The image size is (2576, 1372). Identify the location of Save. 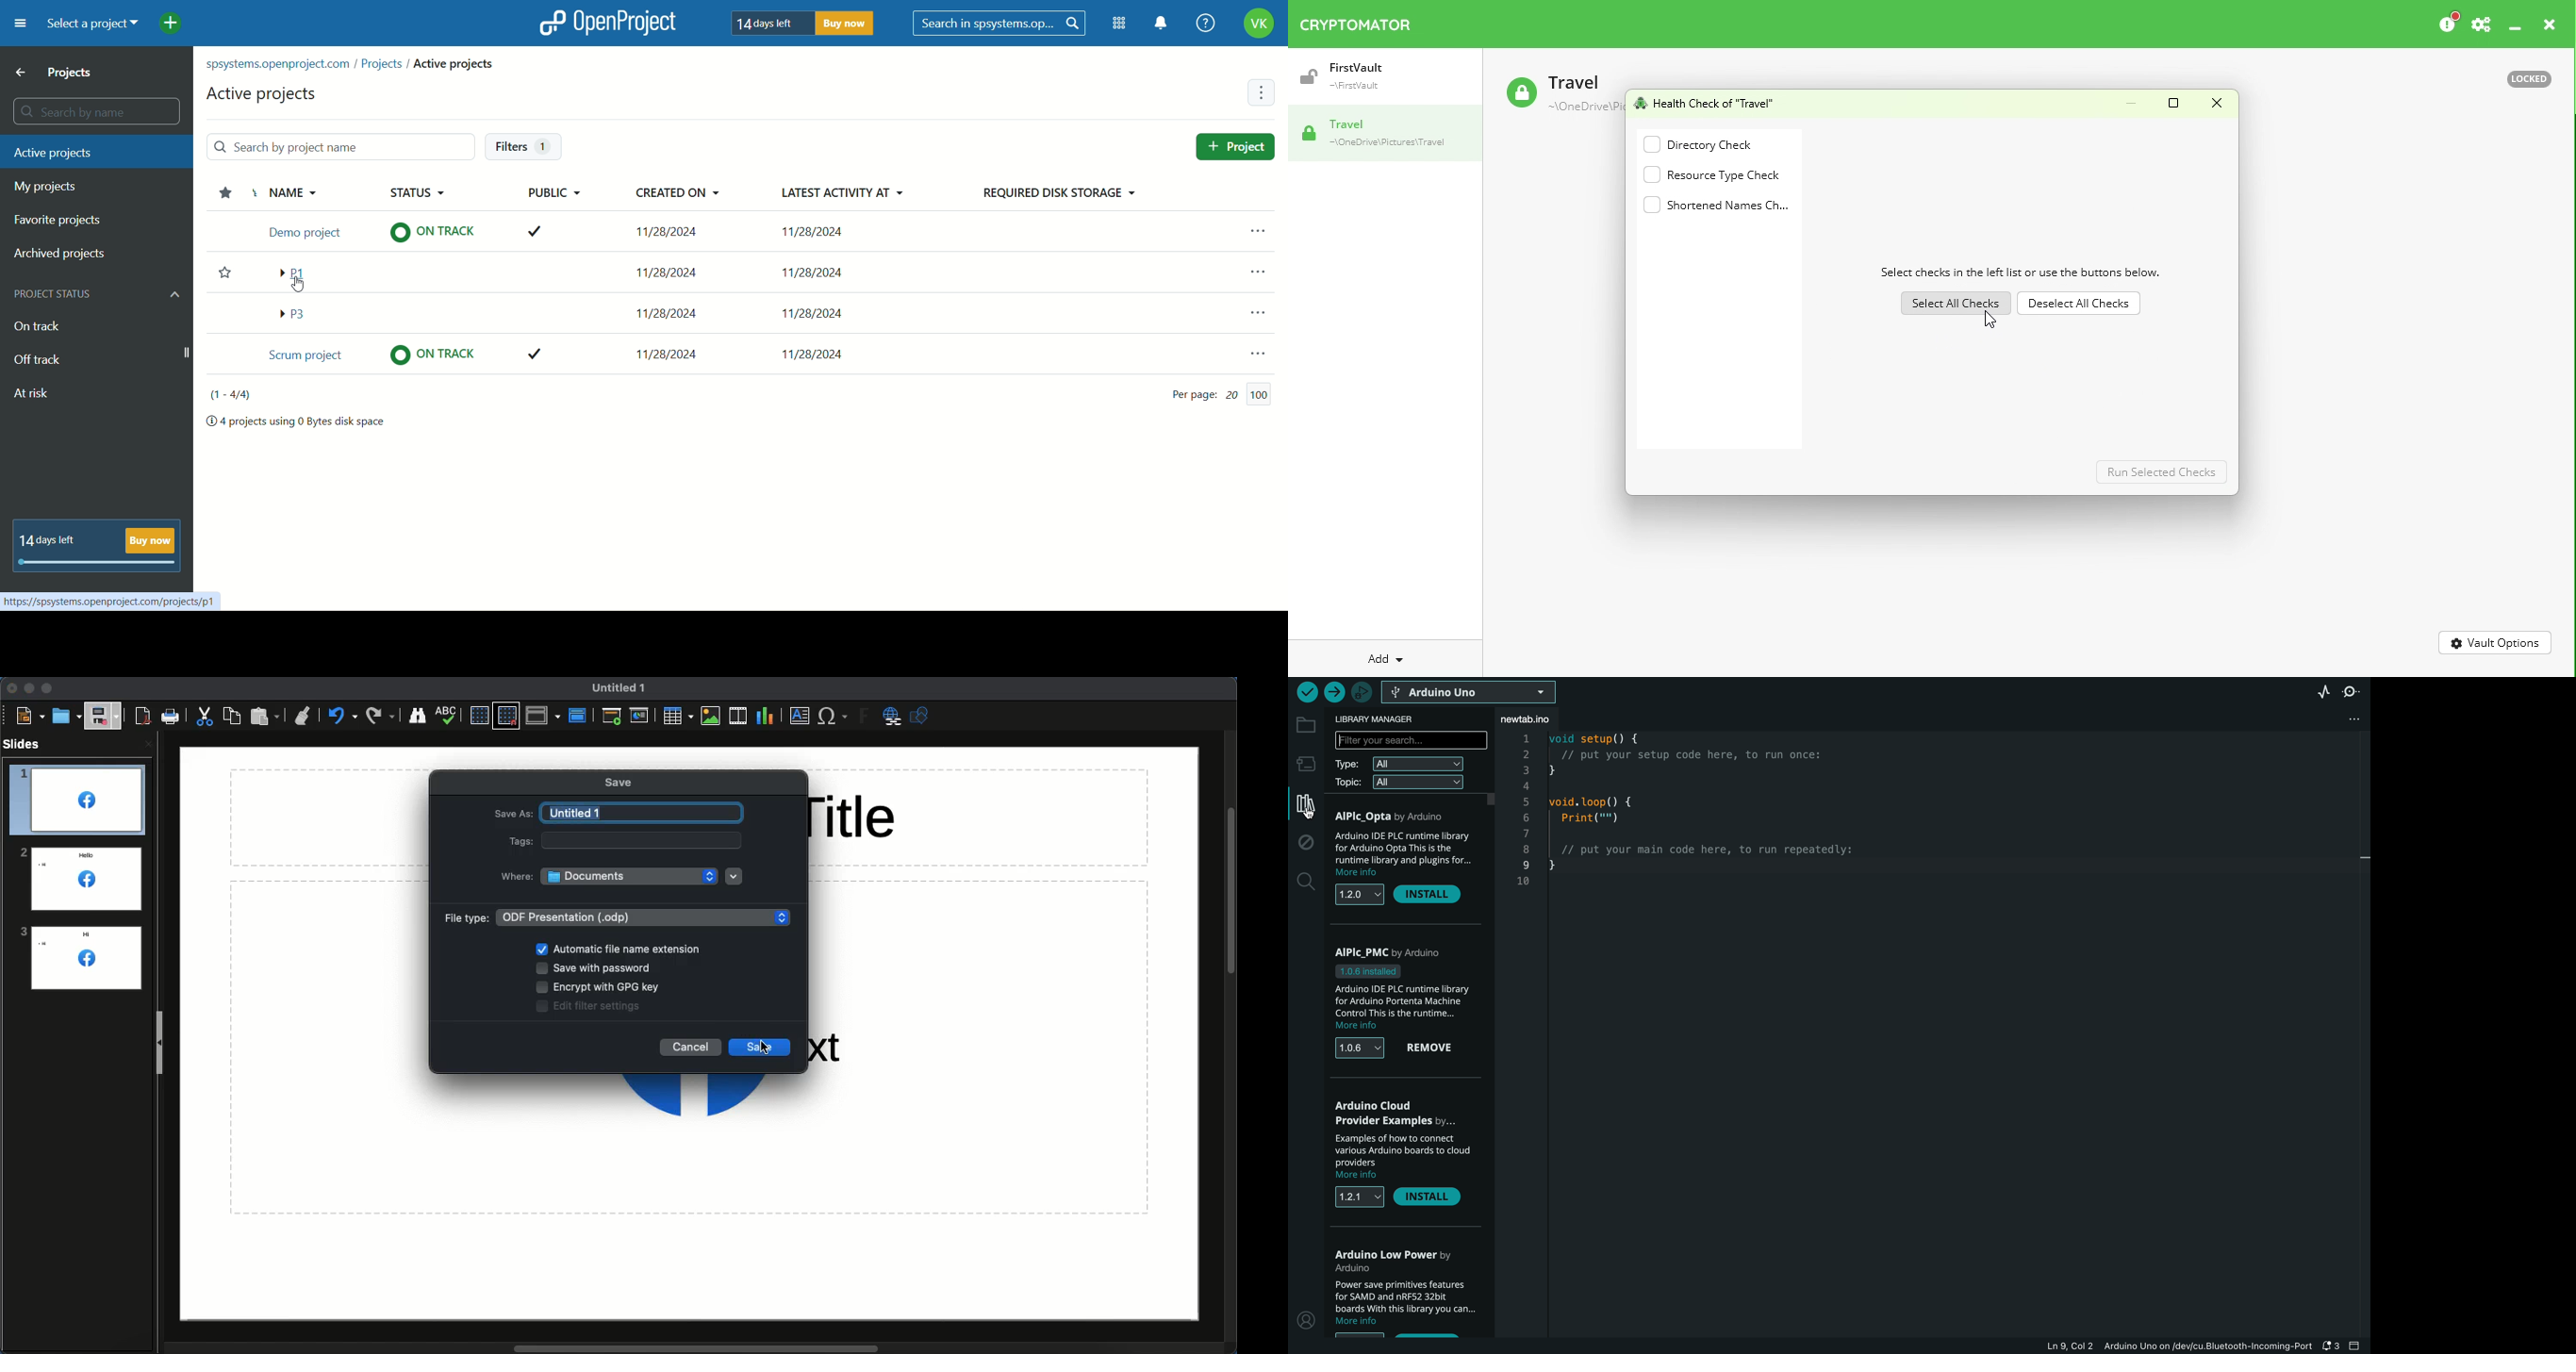
(620, 781).